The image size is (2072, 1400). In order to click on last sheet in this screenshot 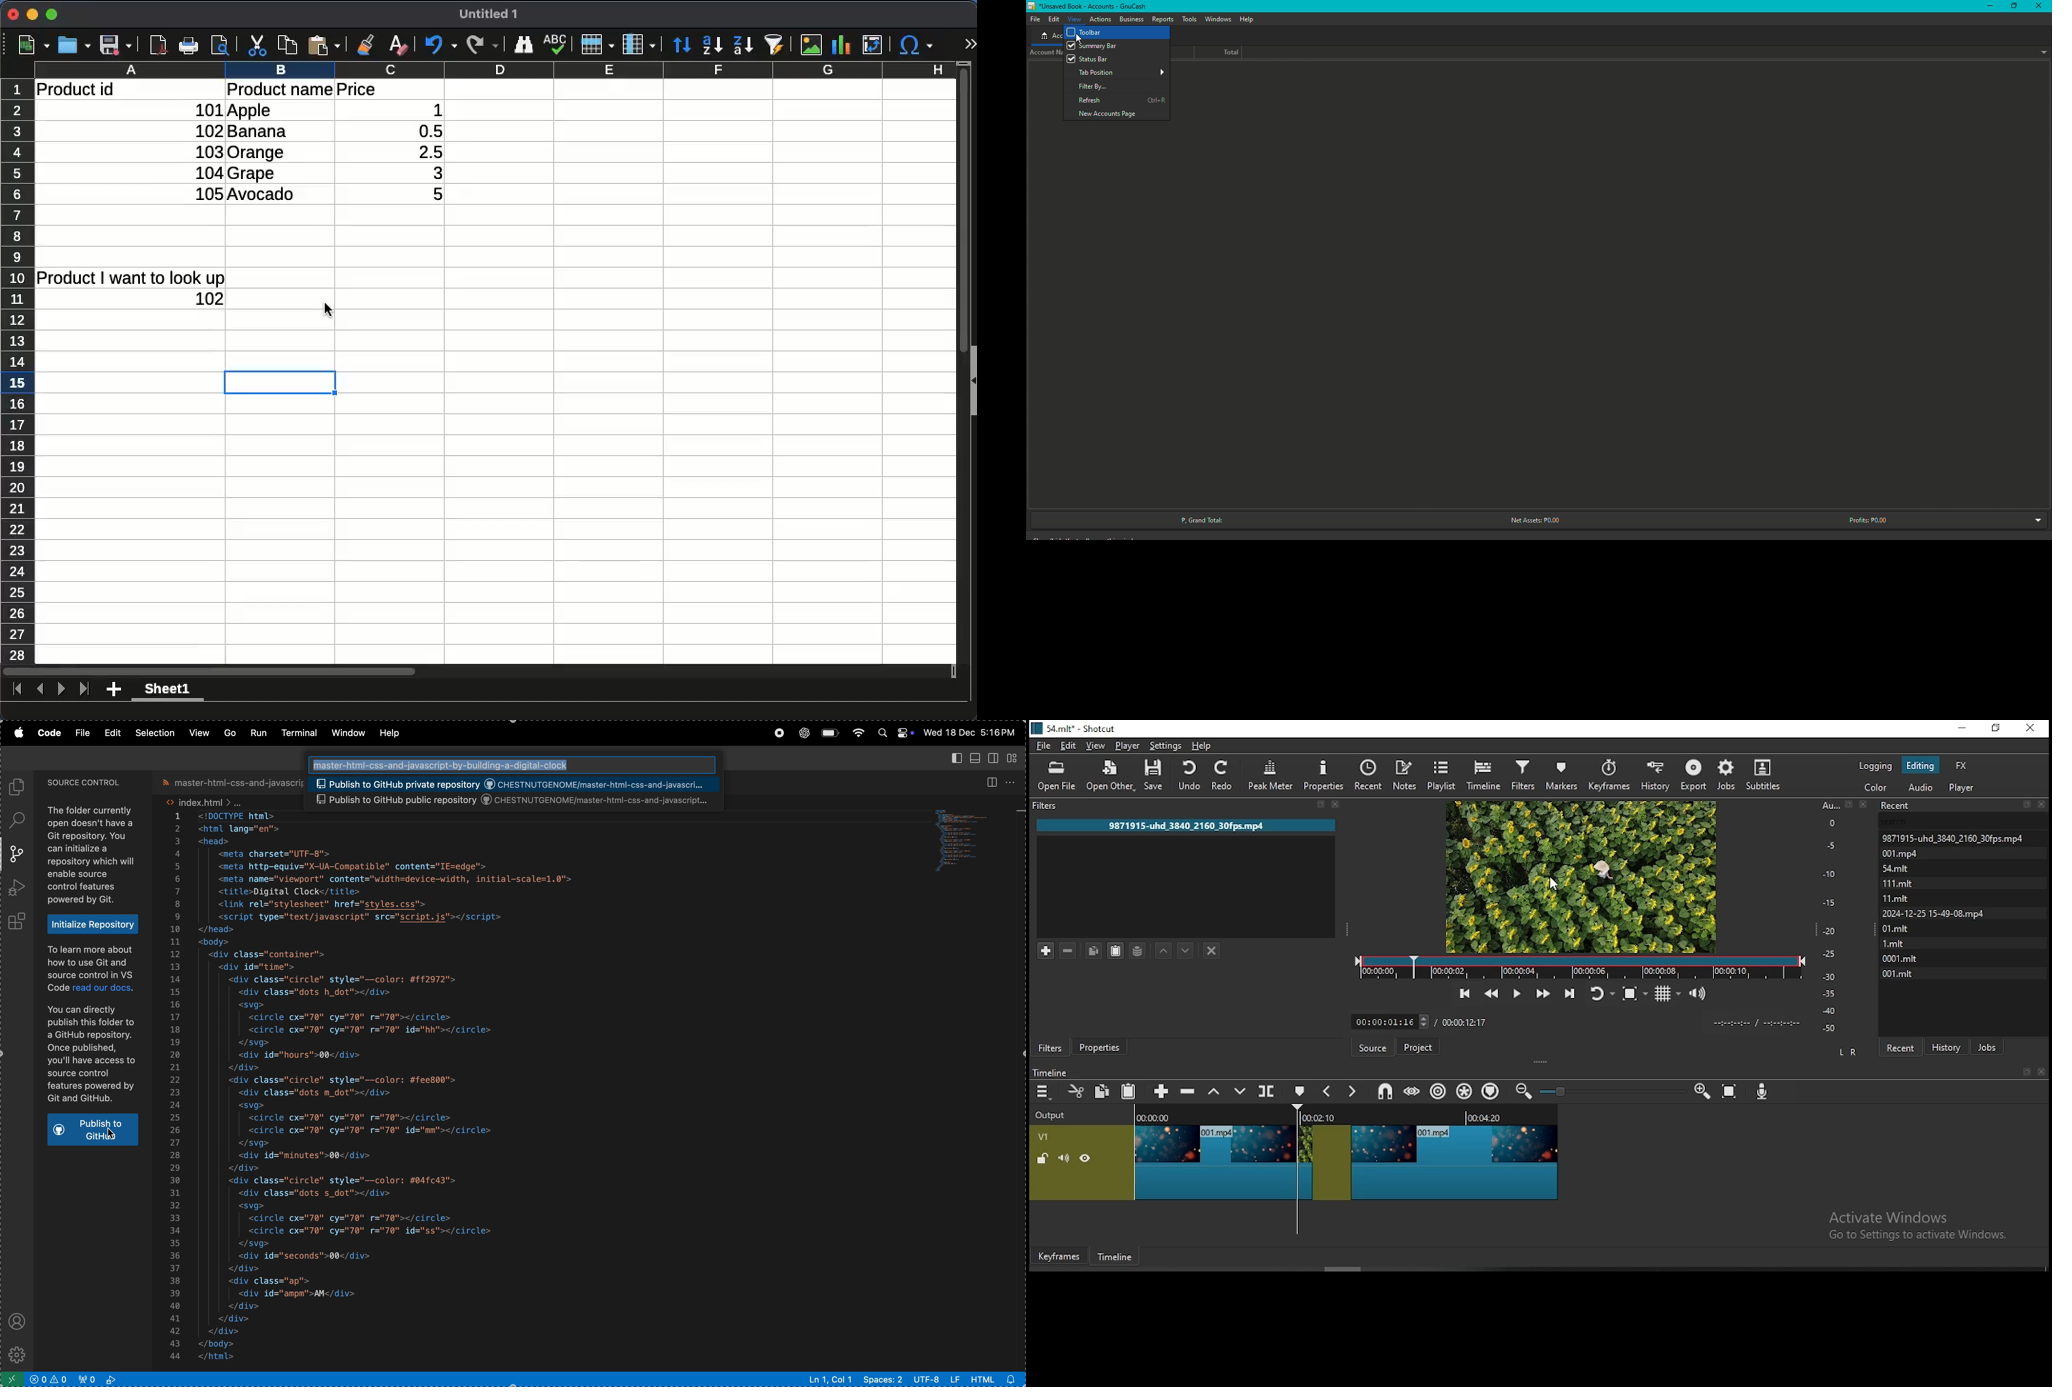, I will do `click(86, 690)`.